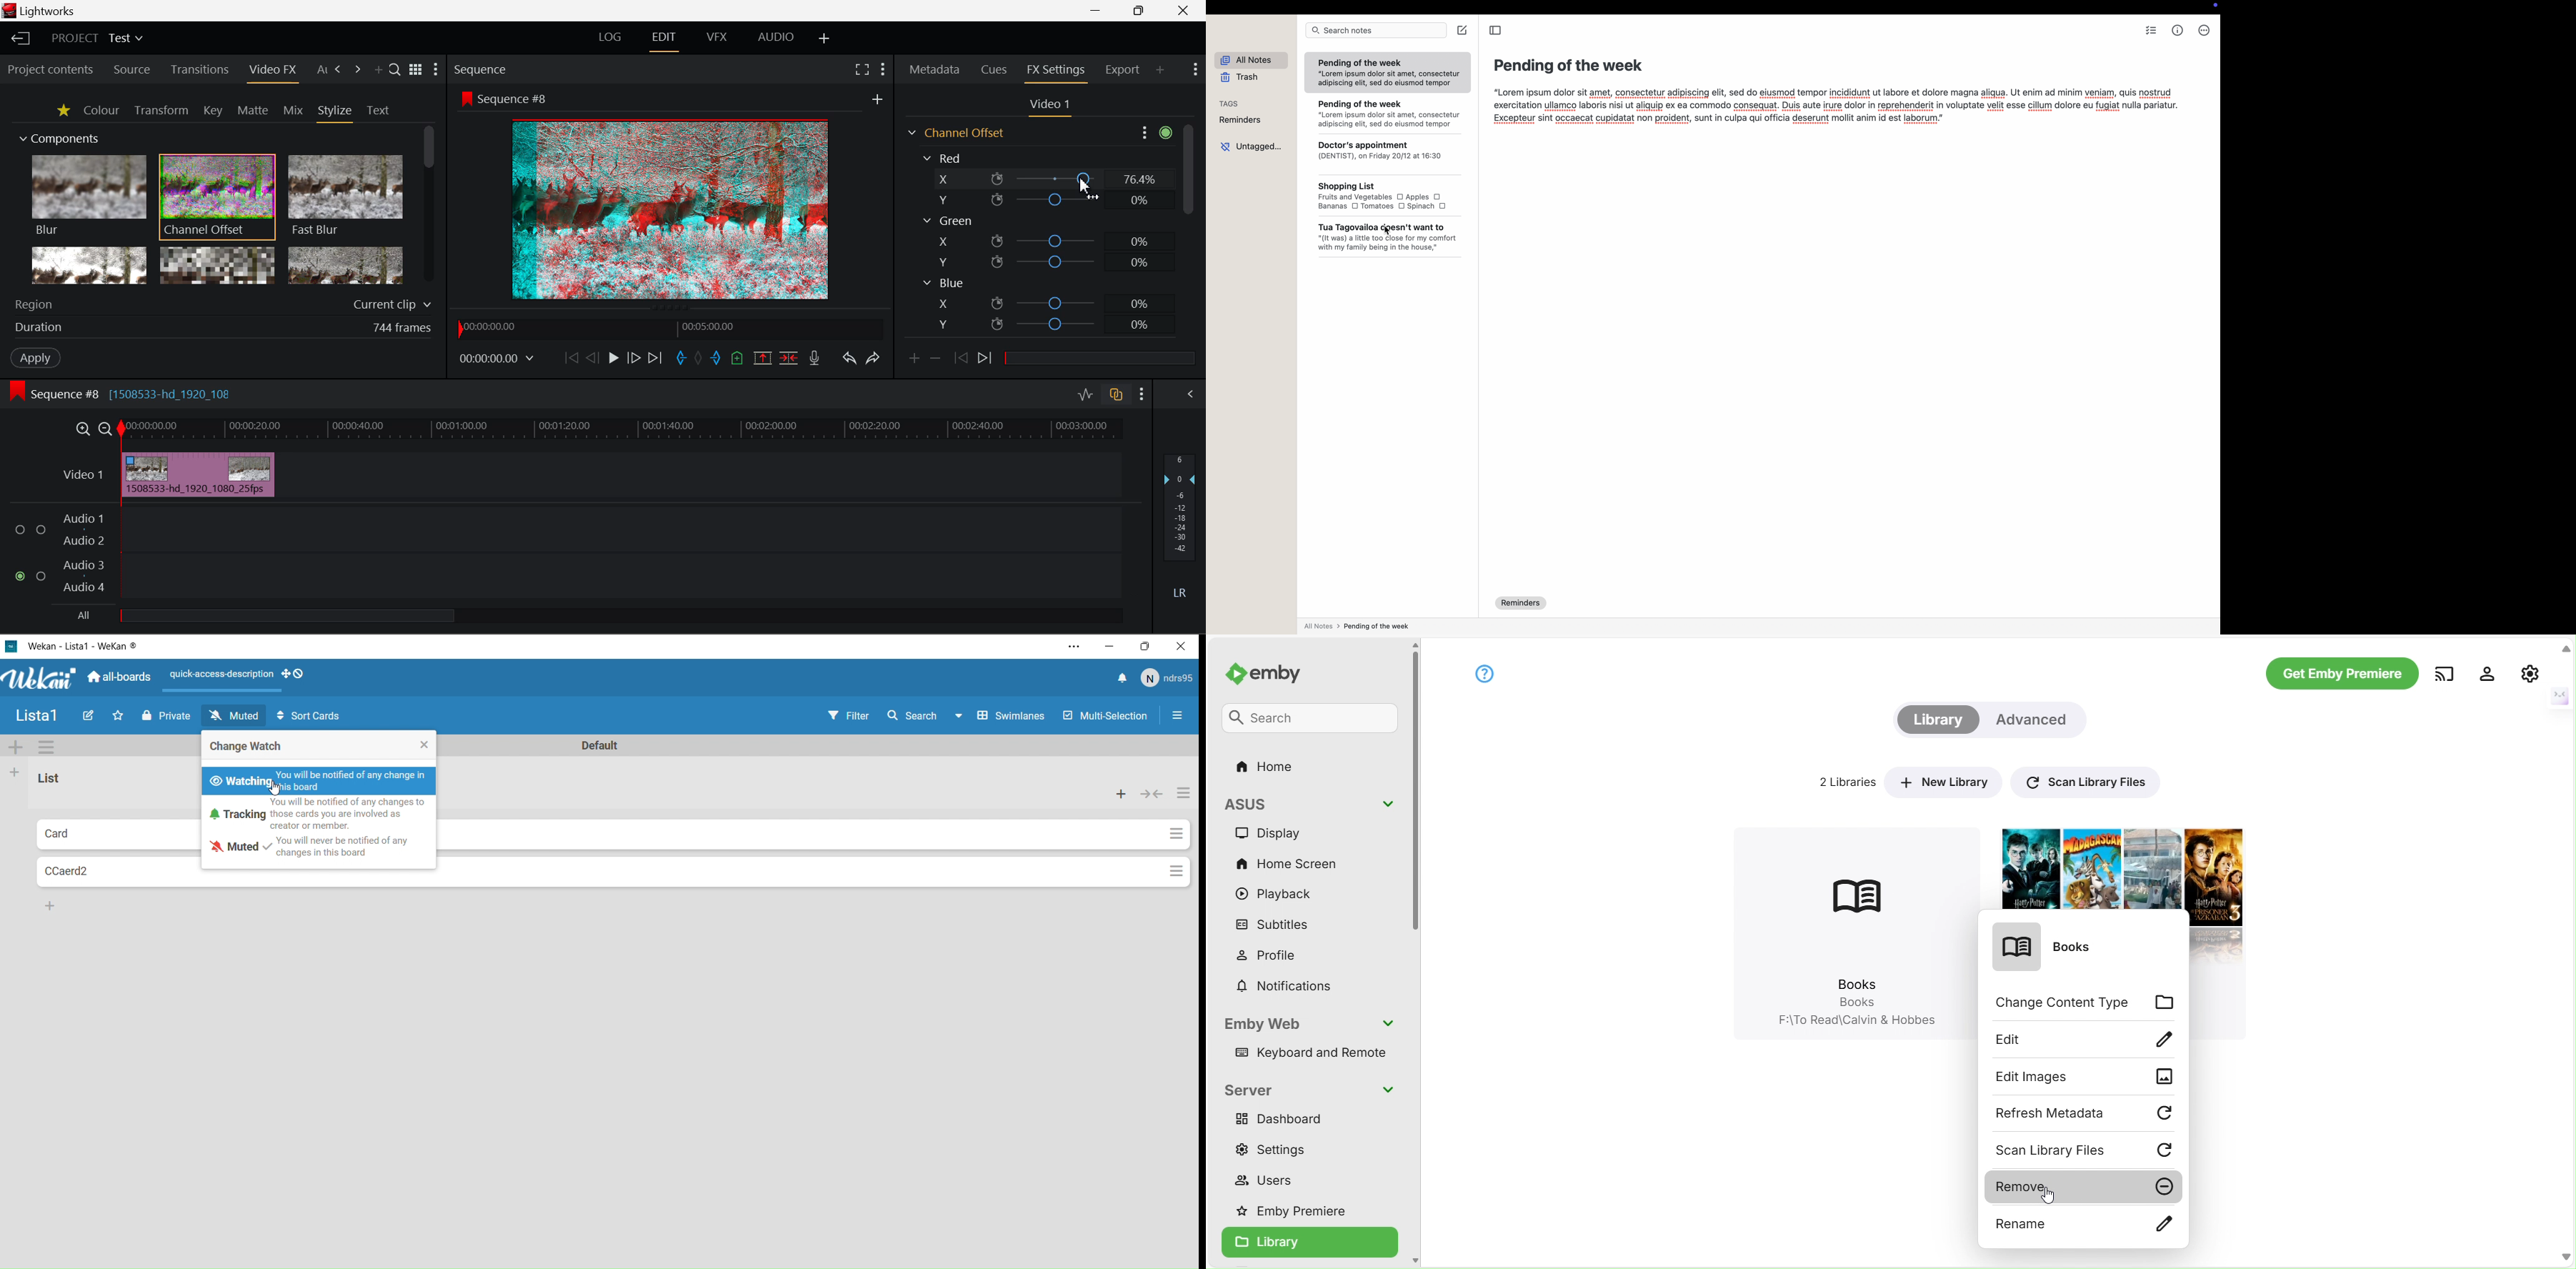 The width and height of the screenshot is (2576, 1288). Describe the element at coordinates (2087, 1150) in the screenshot. I see `Scan Library Files` at that location.